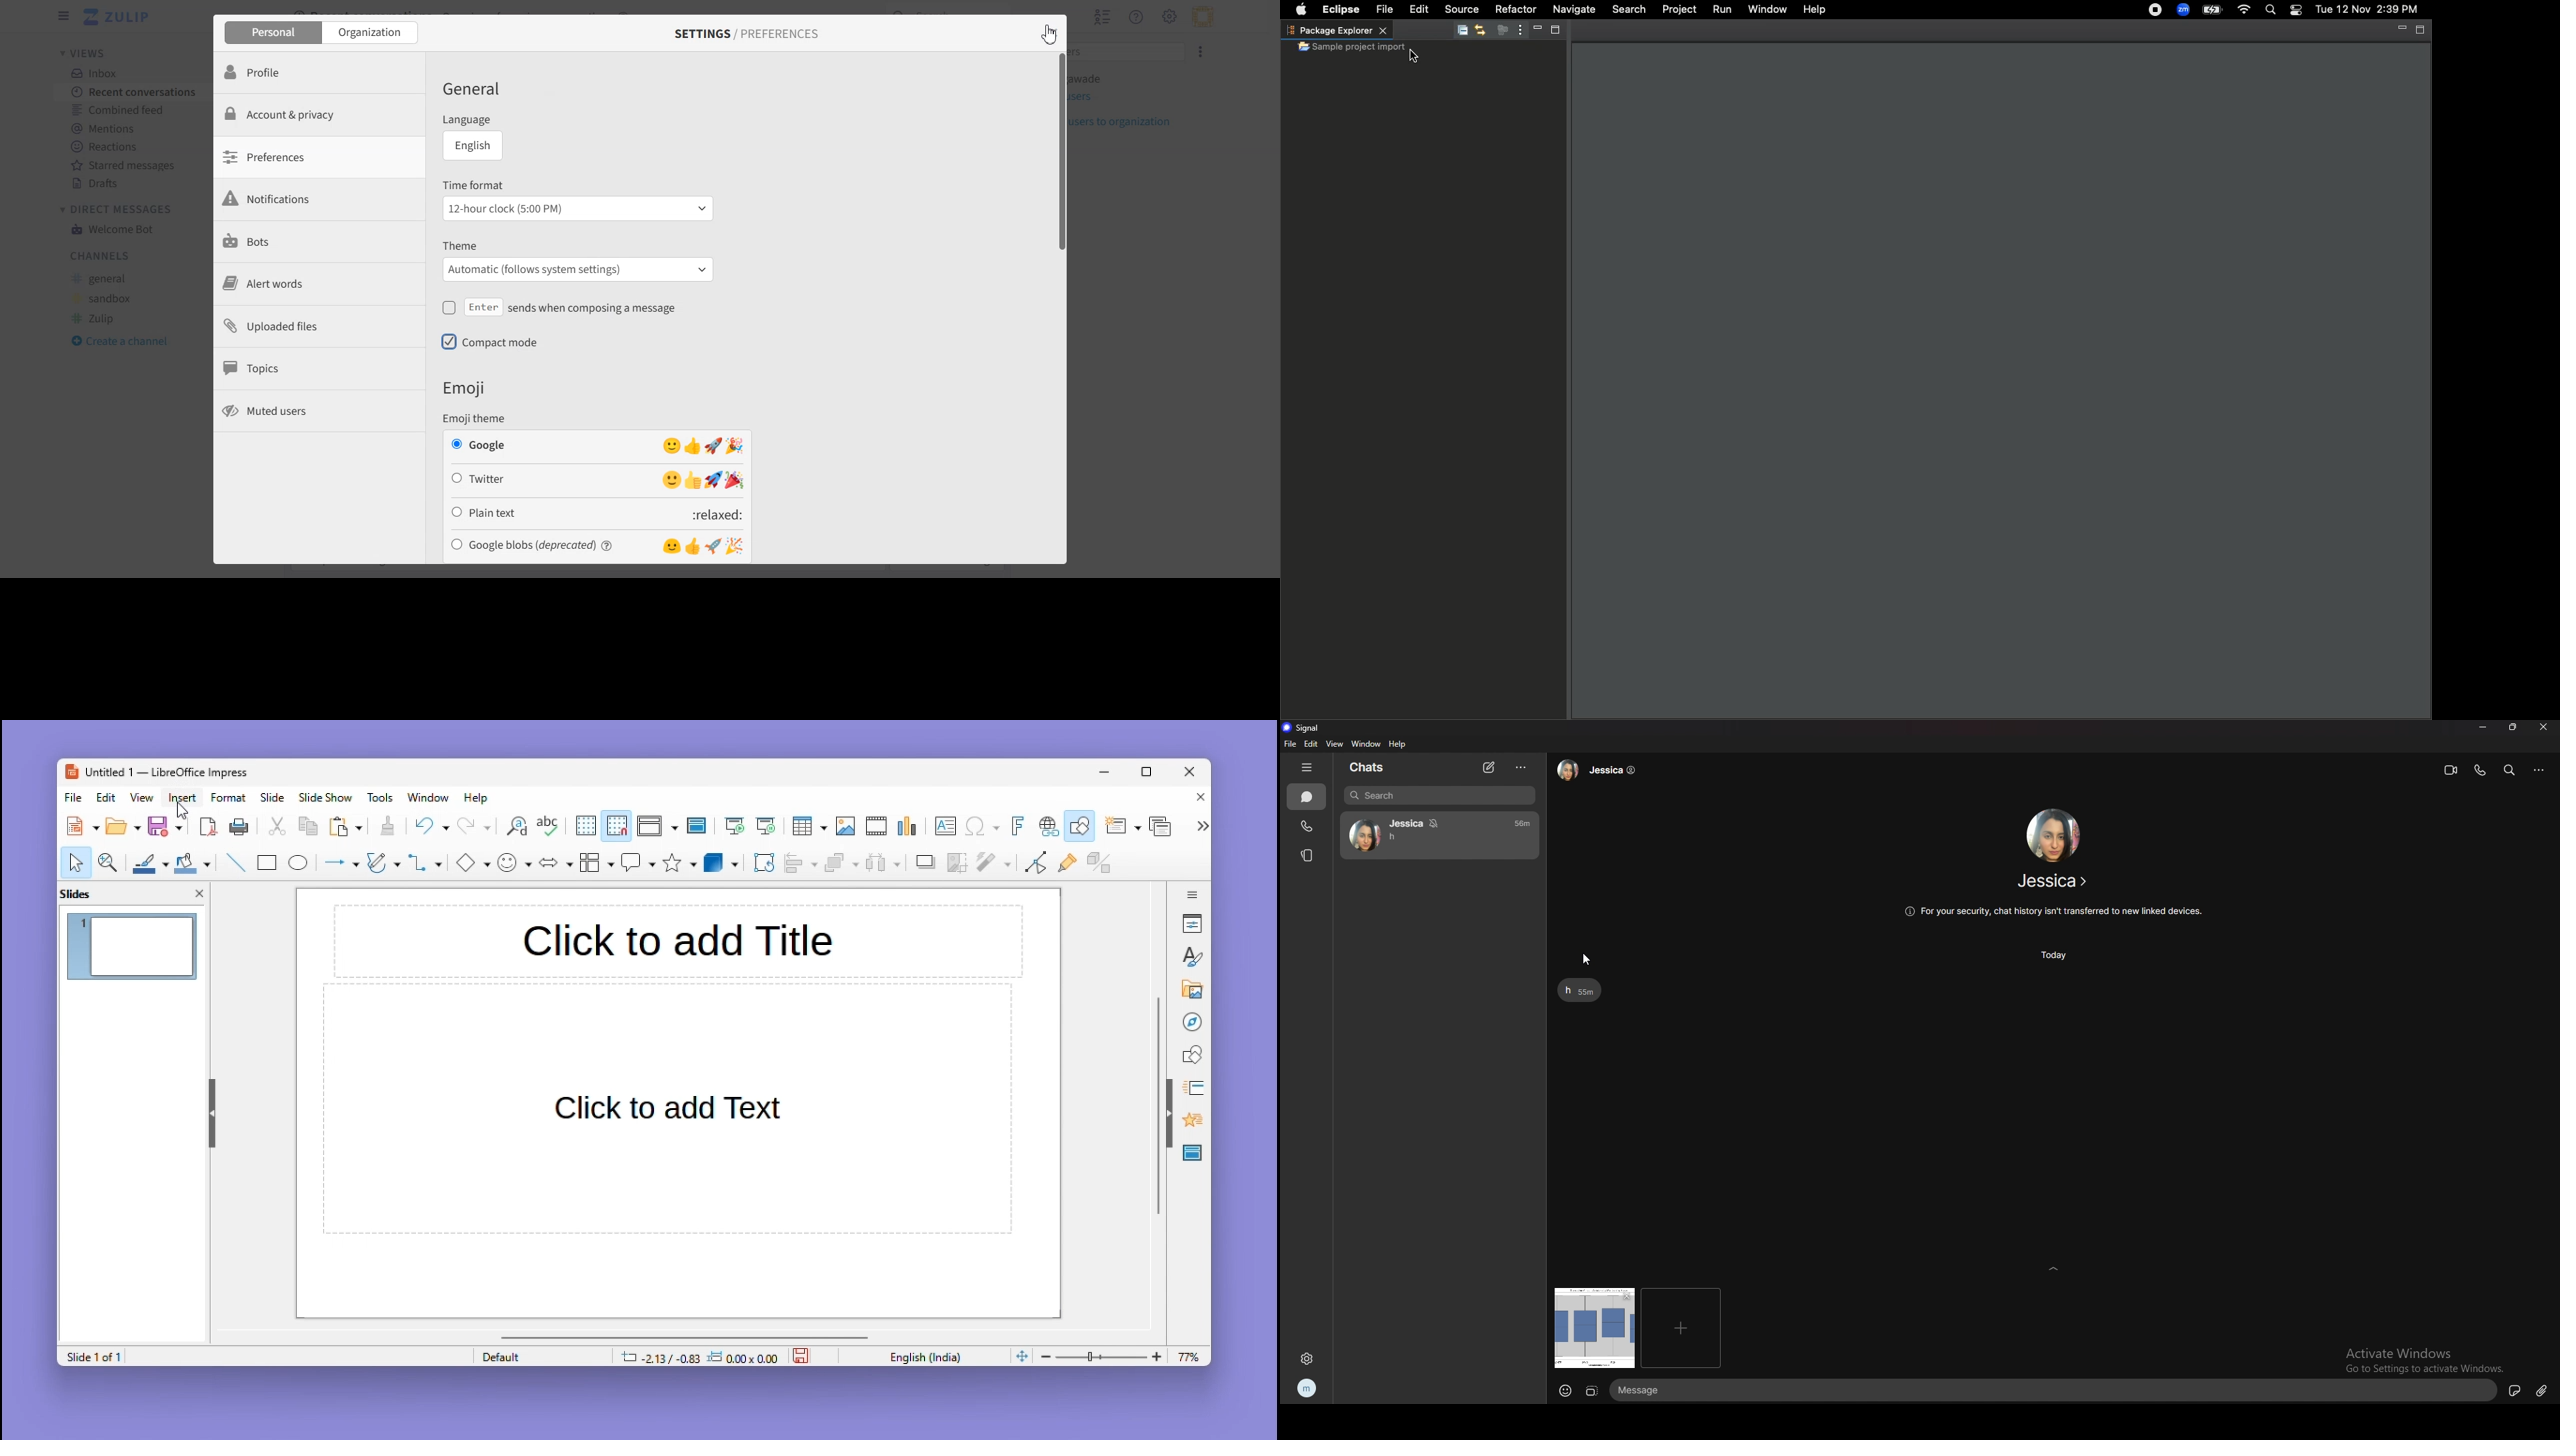 The image size is (2576, 1456). I want to click on Cursor, so click(1046, 37).